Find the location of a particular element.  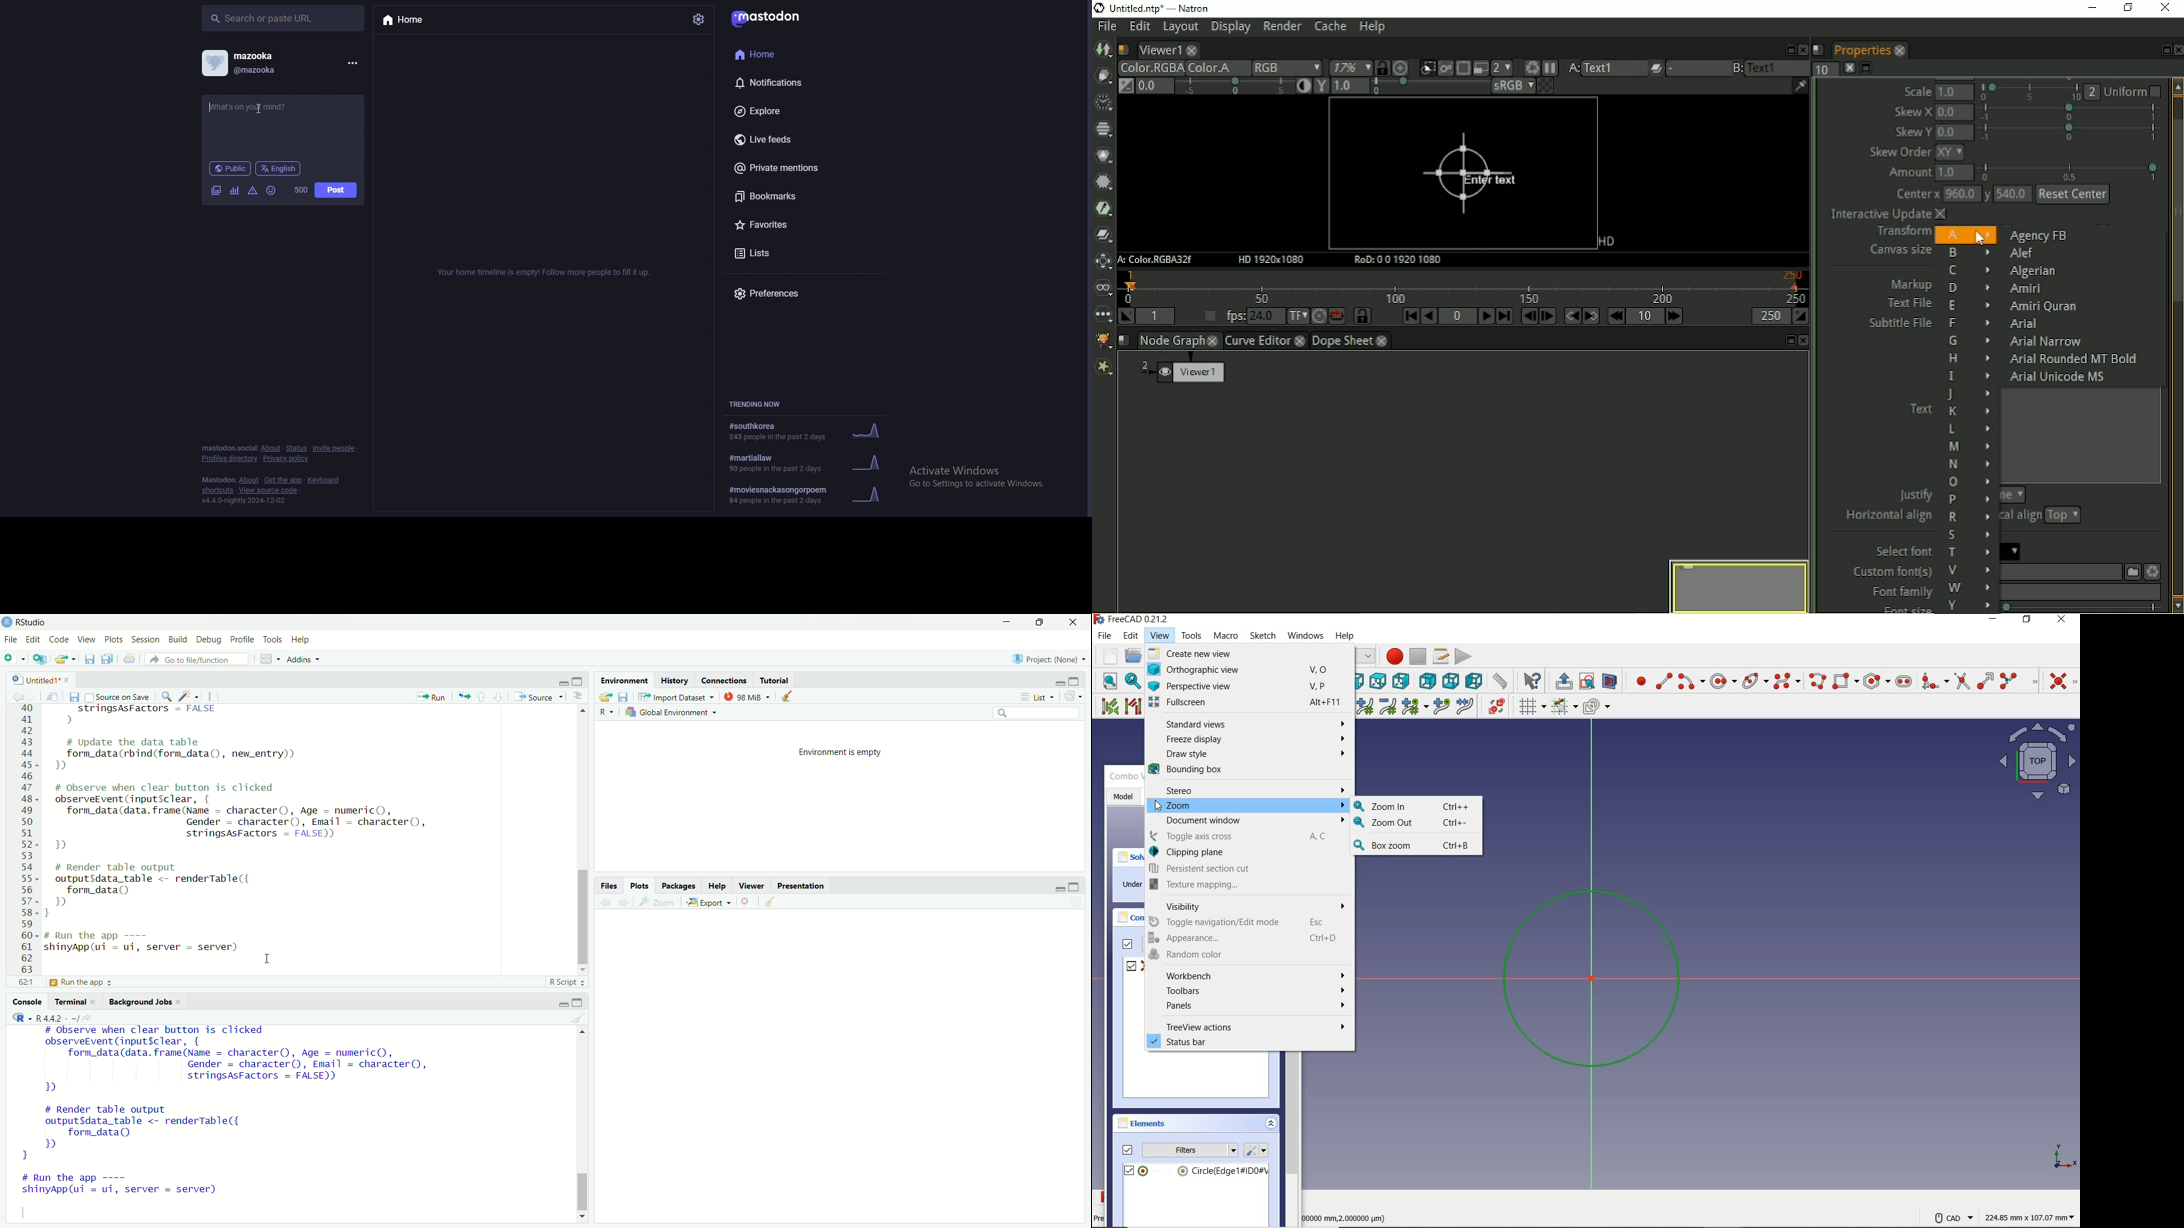

 is located at coordinates (1564, 705).